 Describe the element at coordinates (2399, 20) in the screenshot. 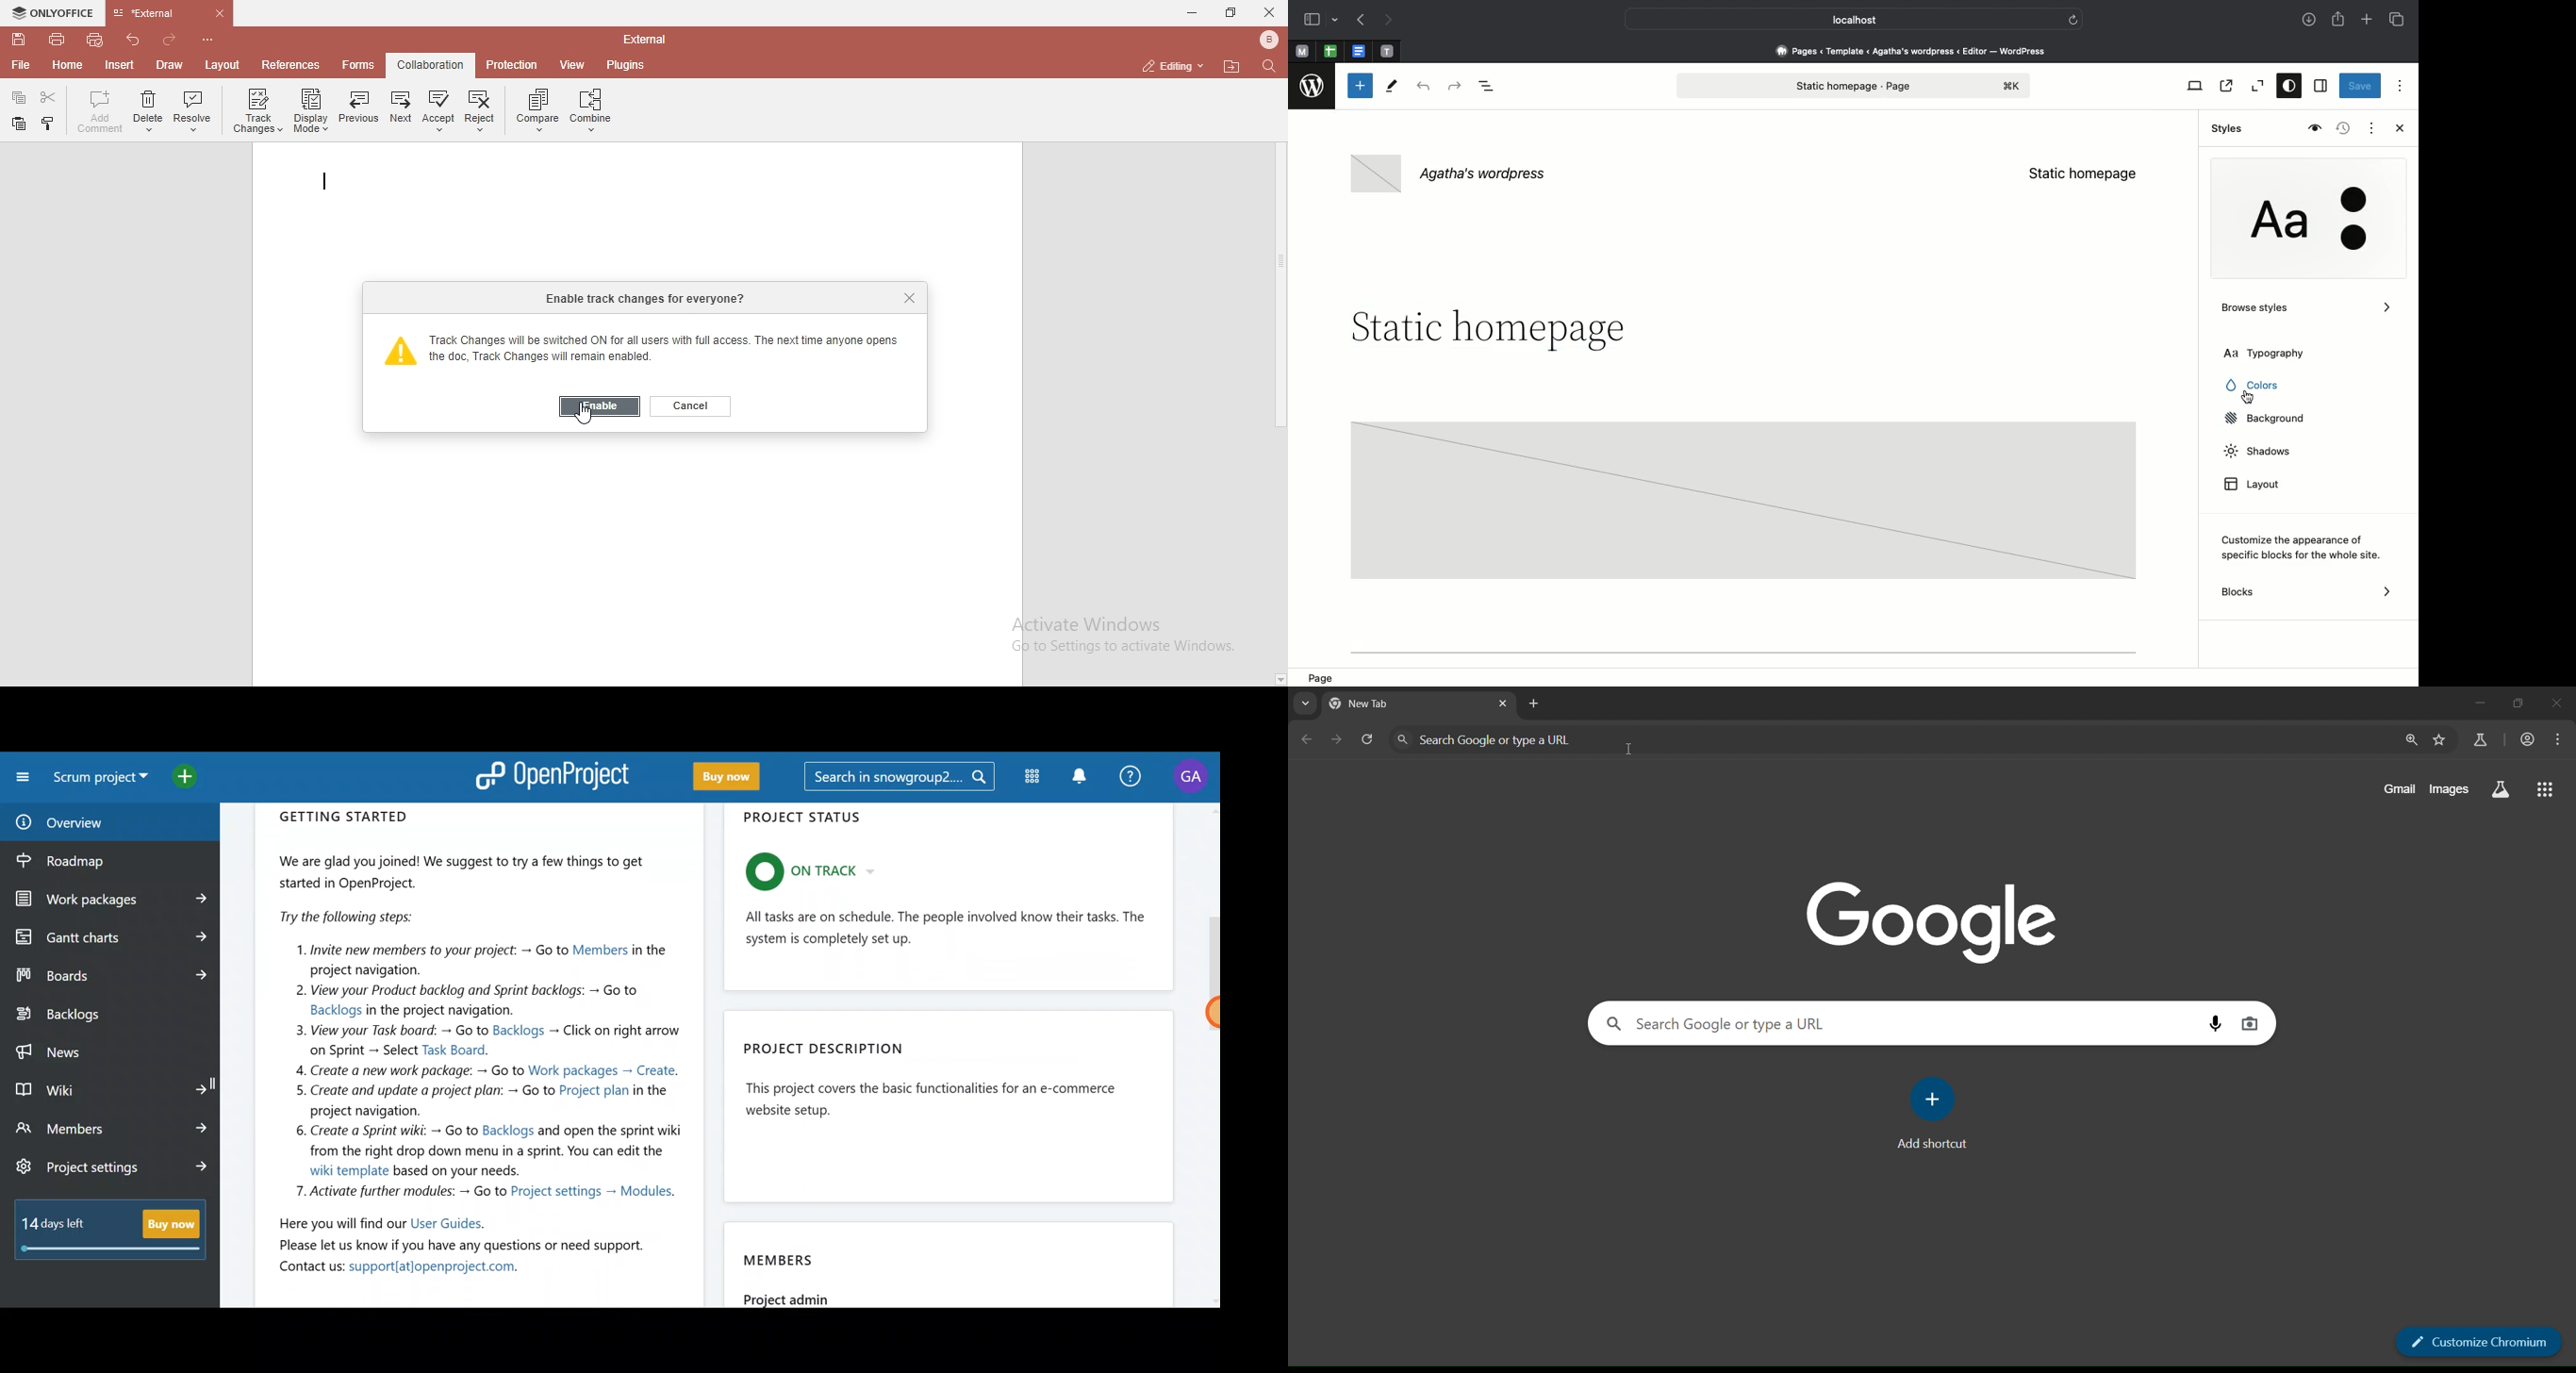

I see `Tabs` at that location.